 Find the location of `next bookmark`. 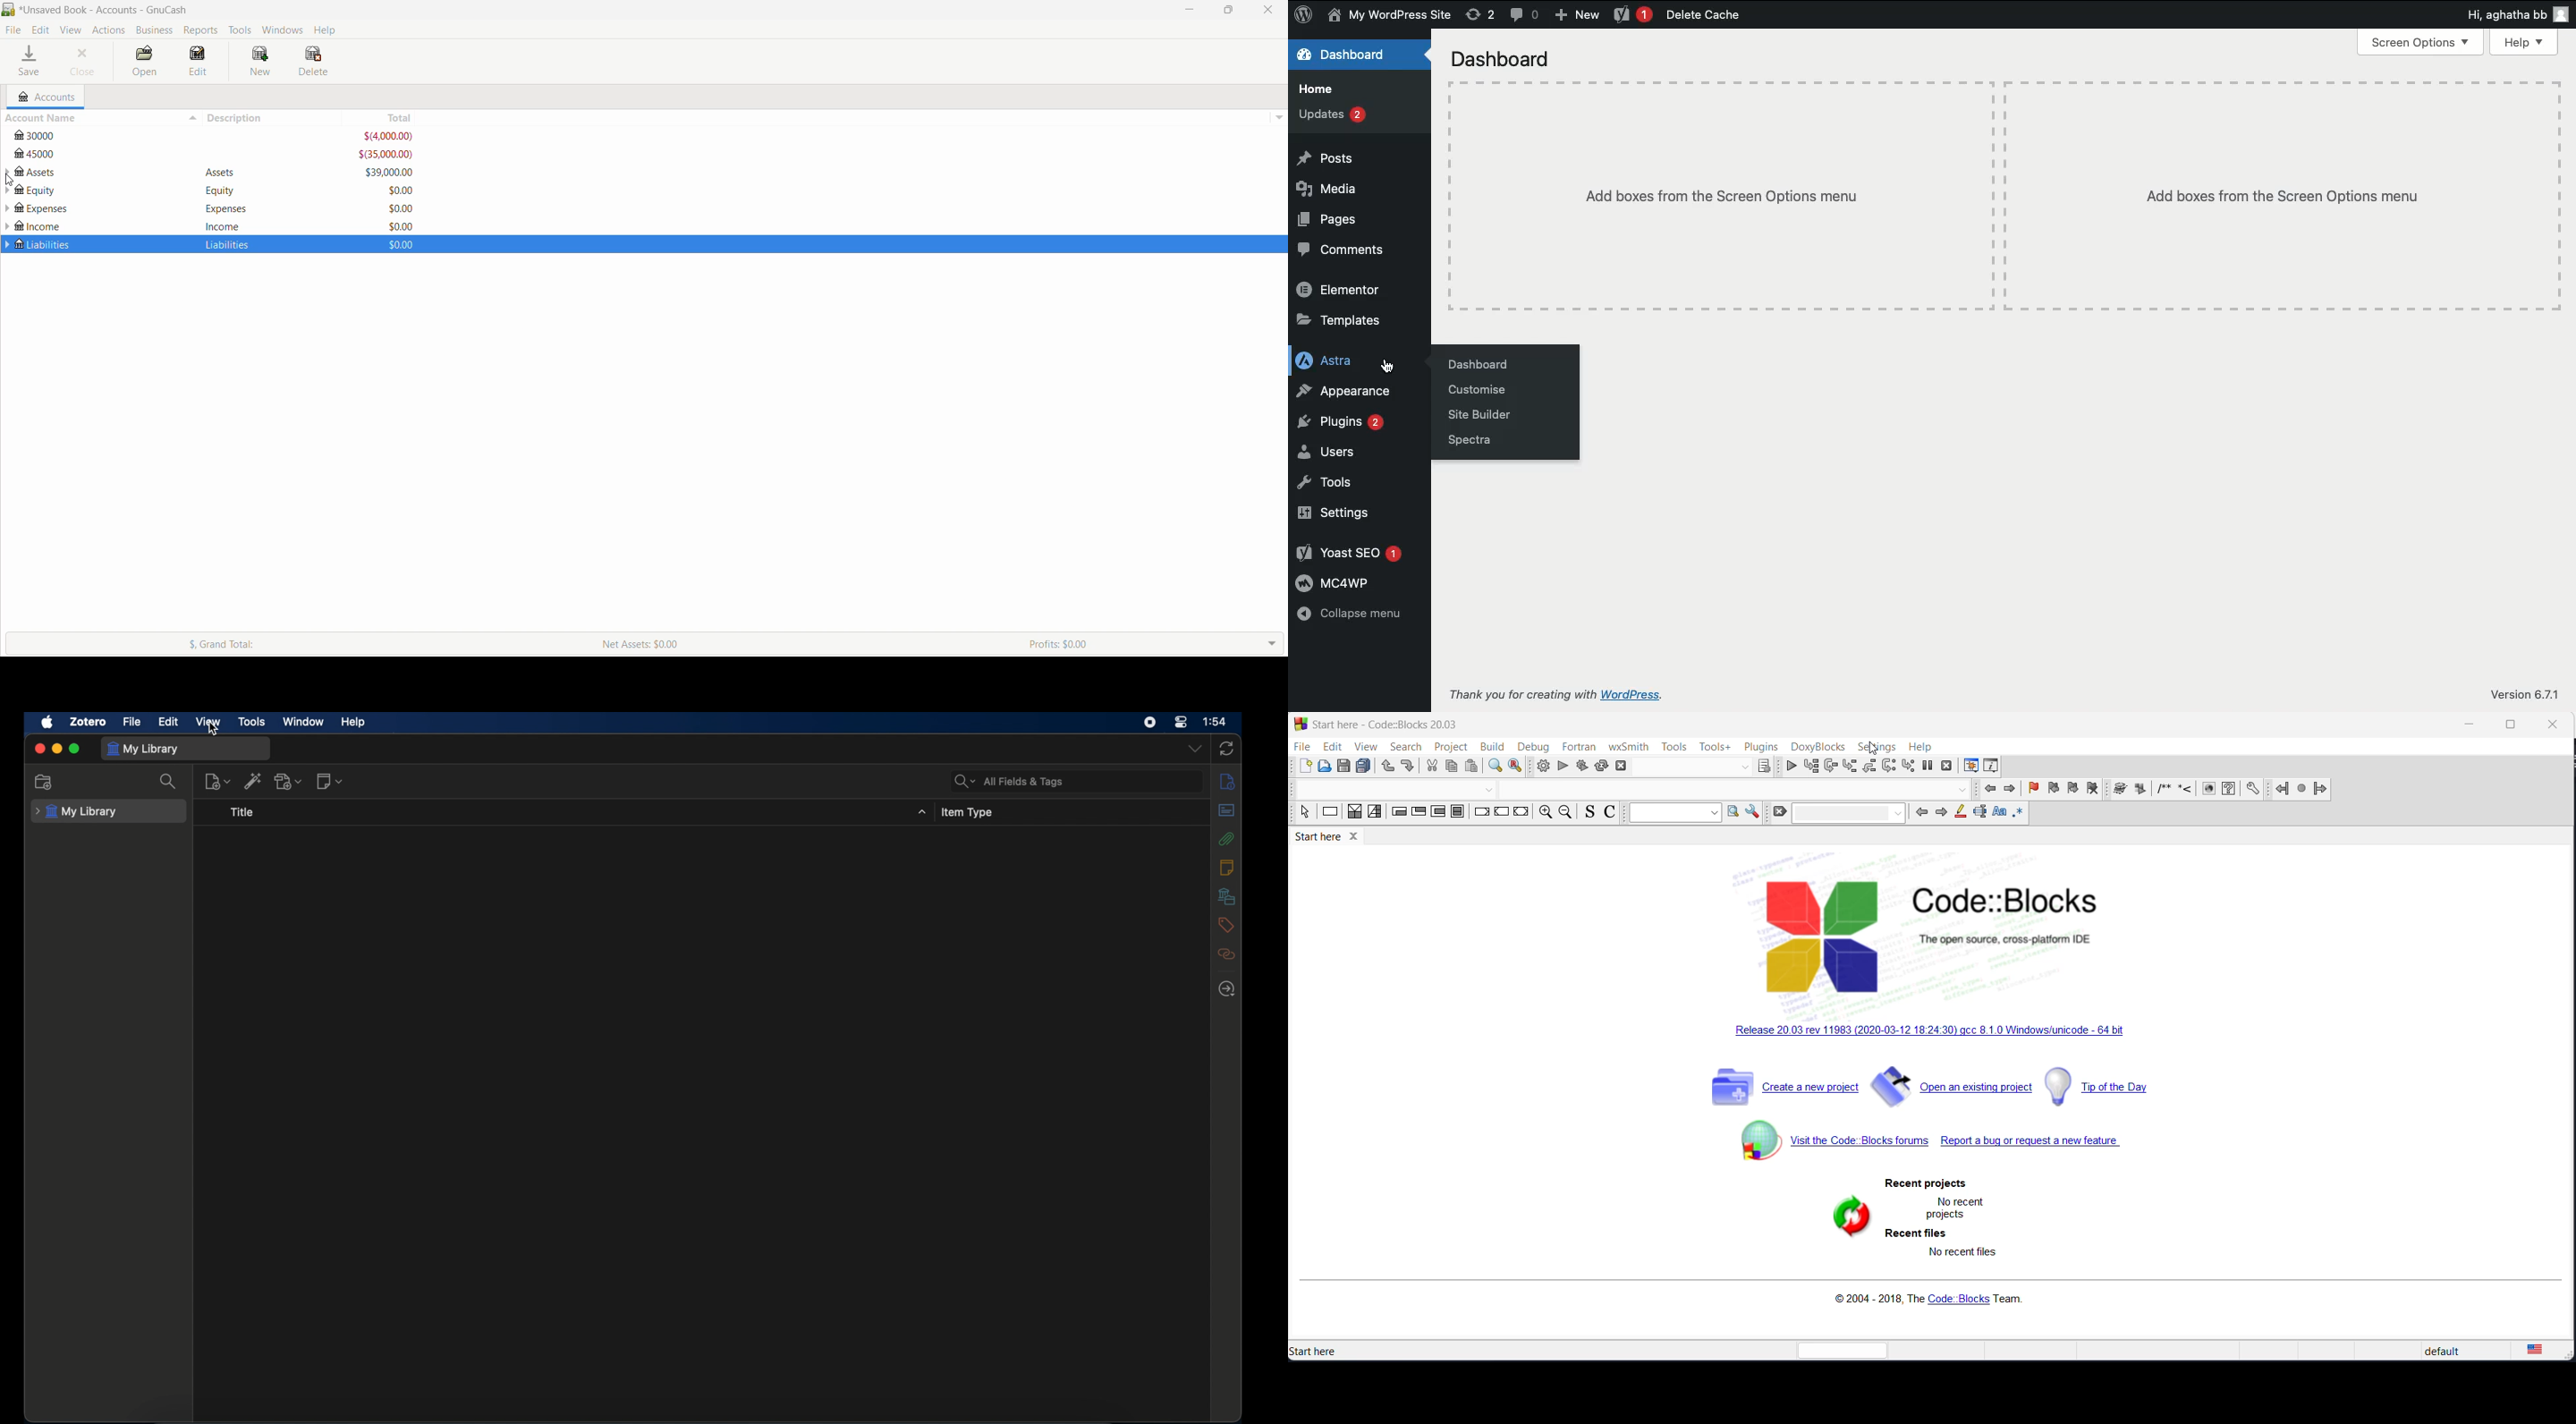

next bookmark is located at coordinates (2072, 791).